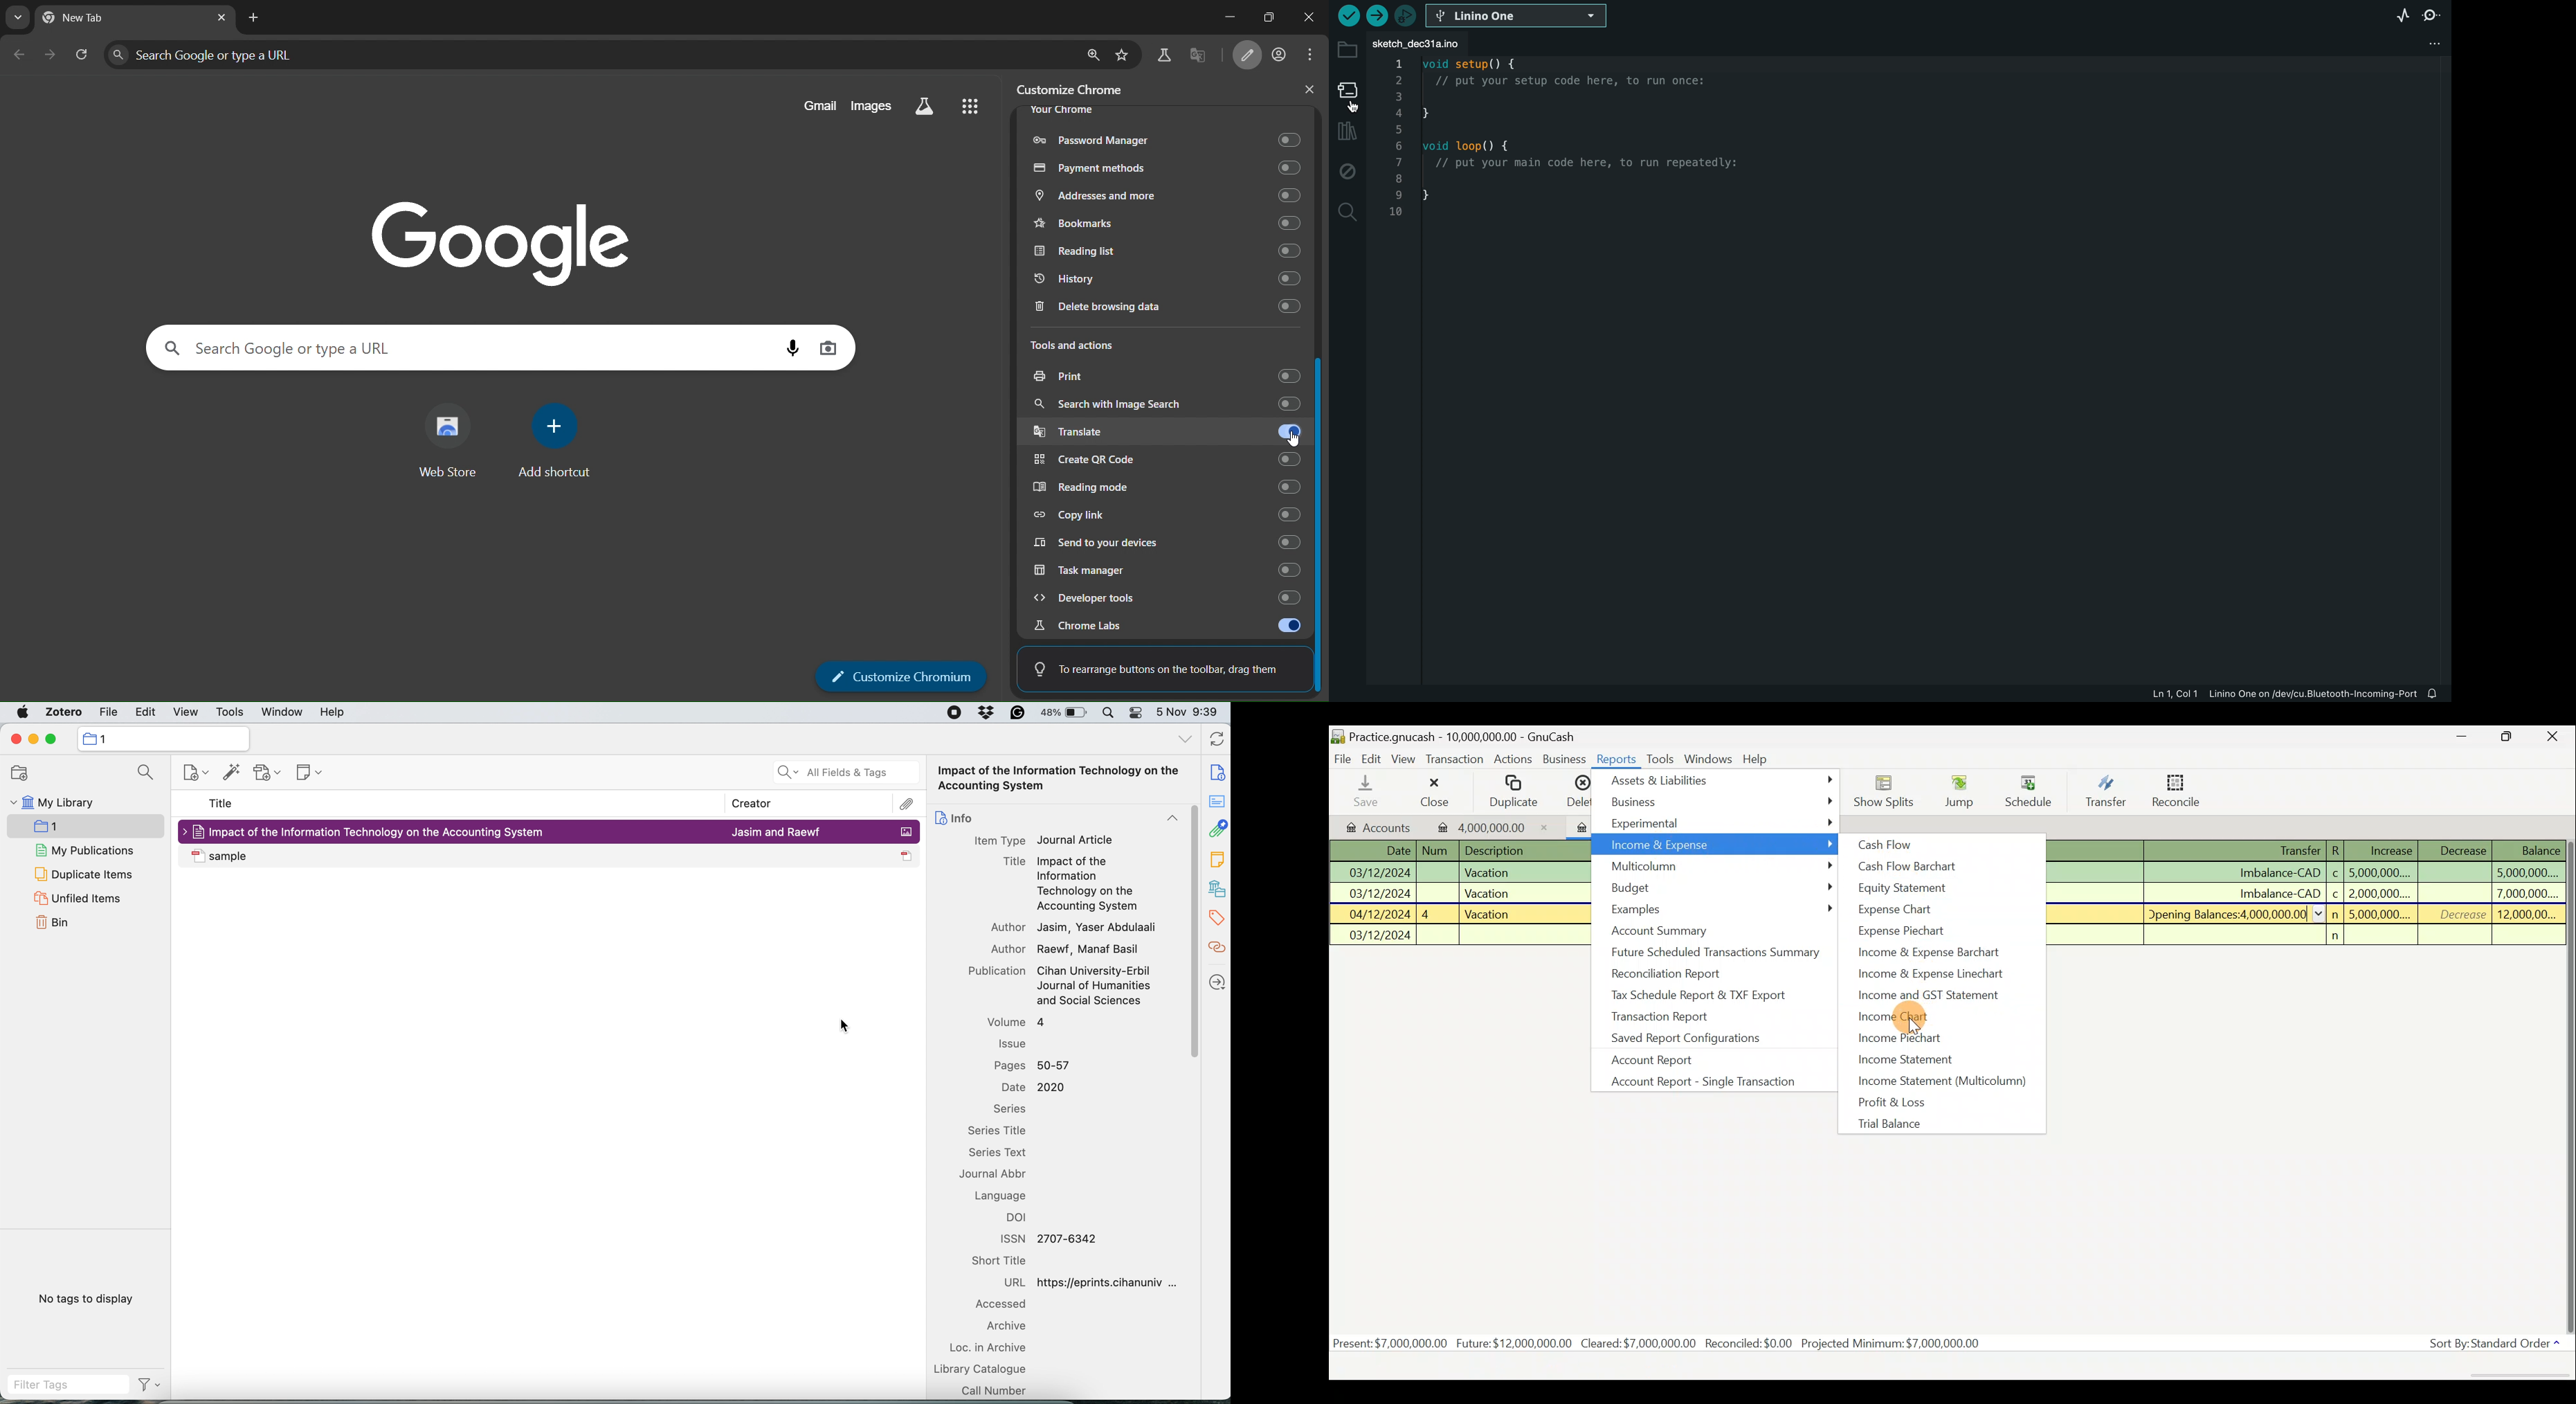  I want to click on Account report, so click(1655, 1061).